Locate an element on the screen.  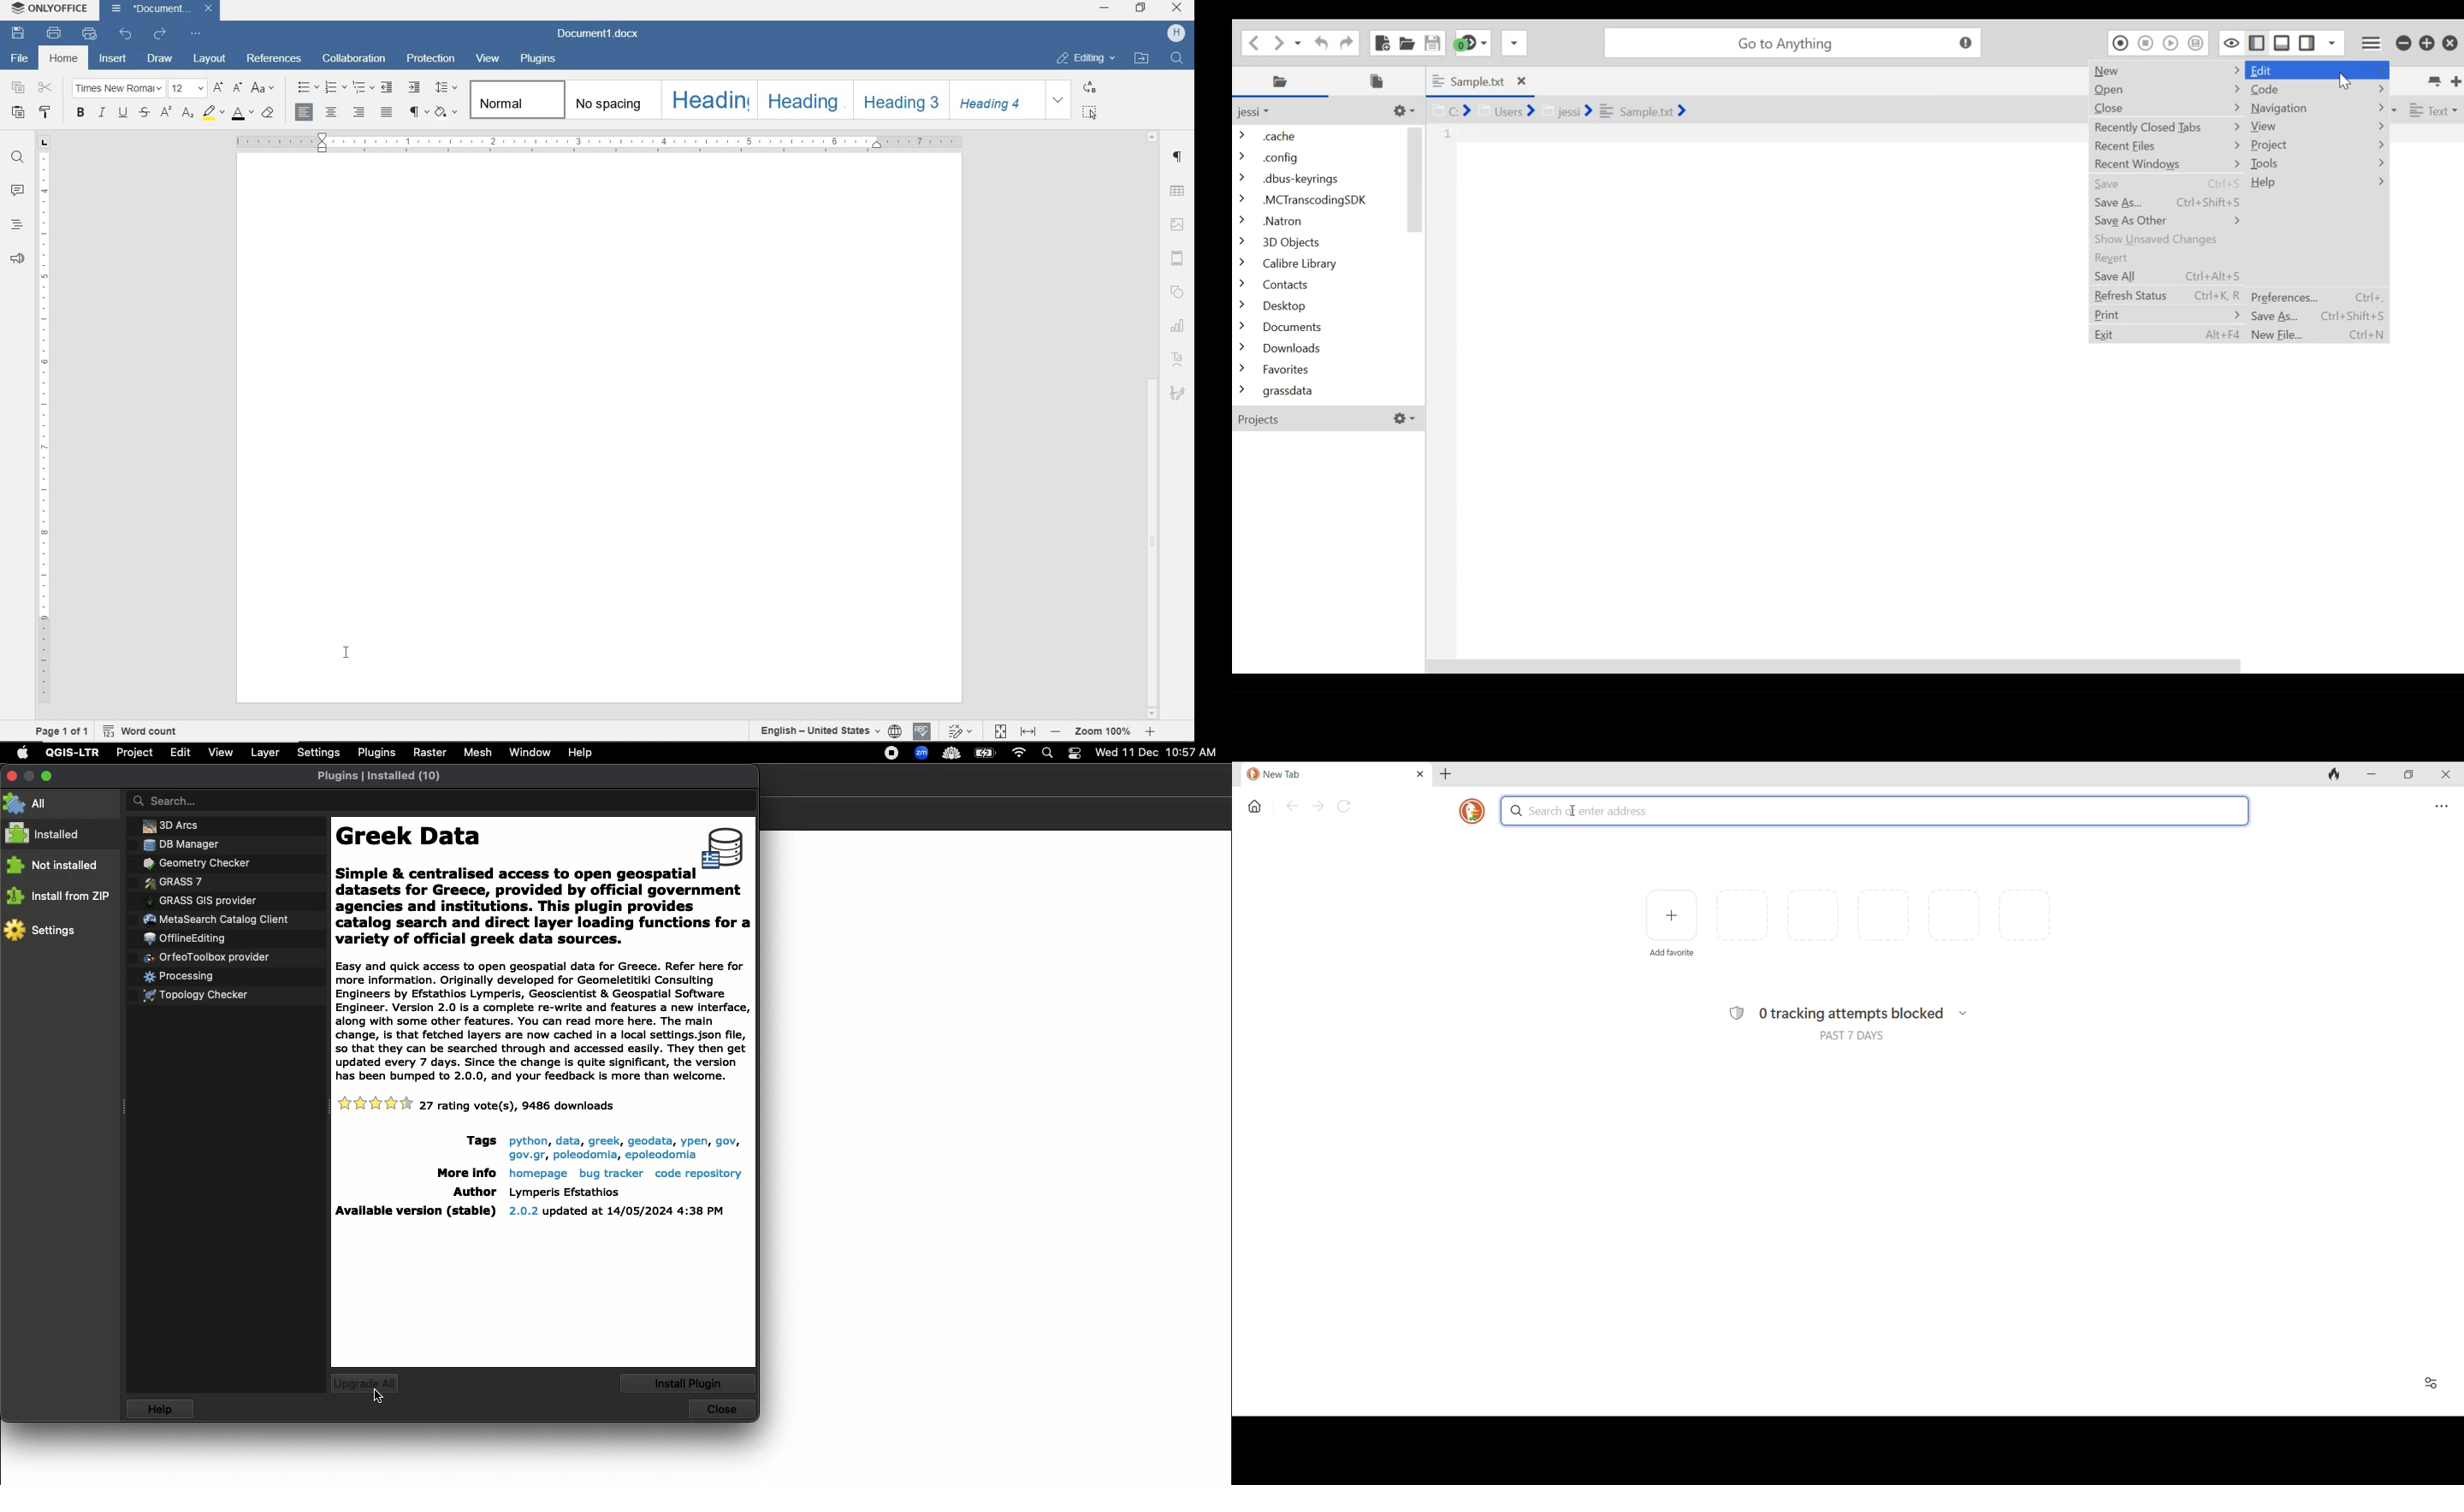
comments is located at coordinates (16, 190).